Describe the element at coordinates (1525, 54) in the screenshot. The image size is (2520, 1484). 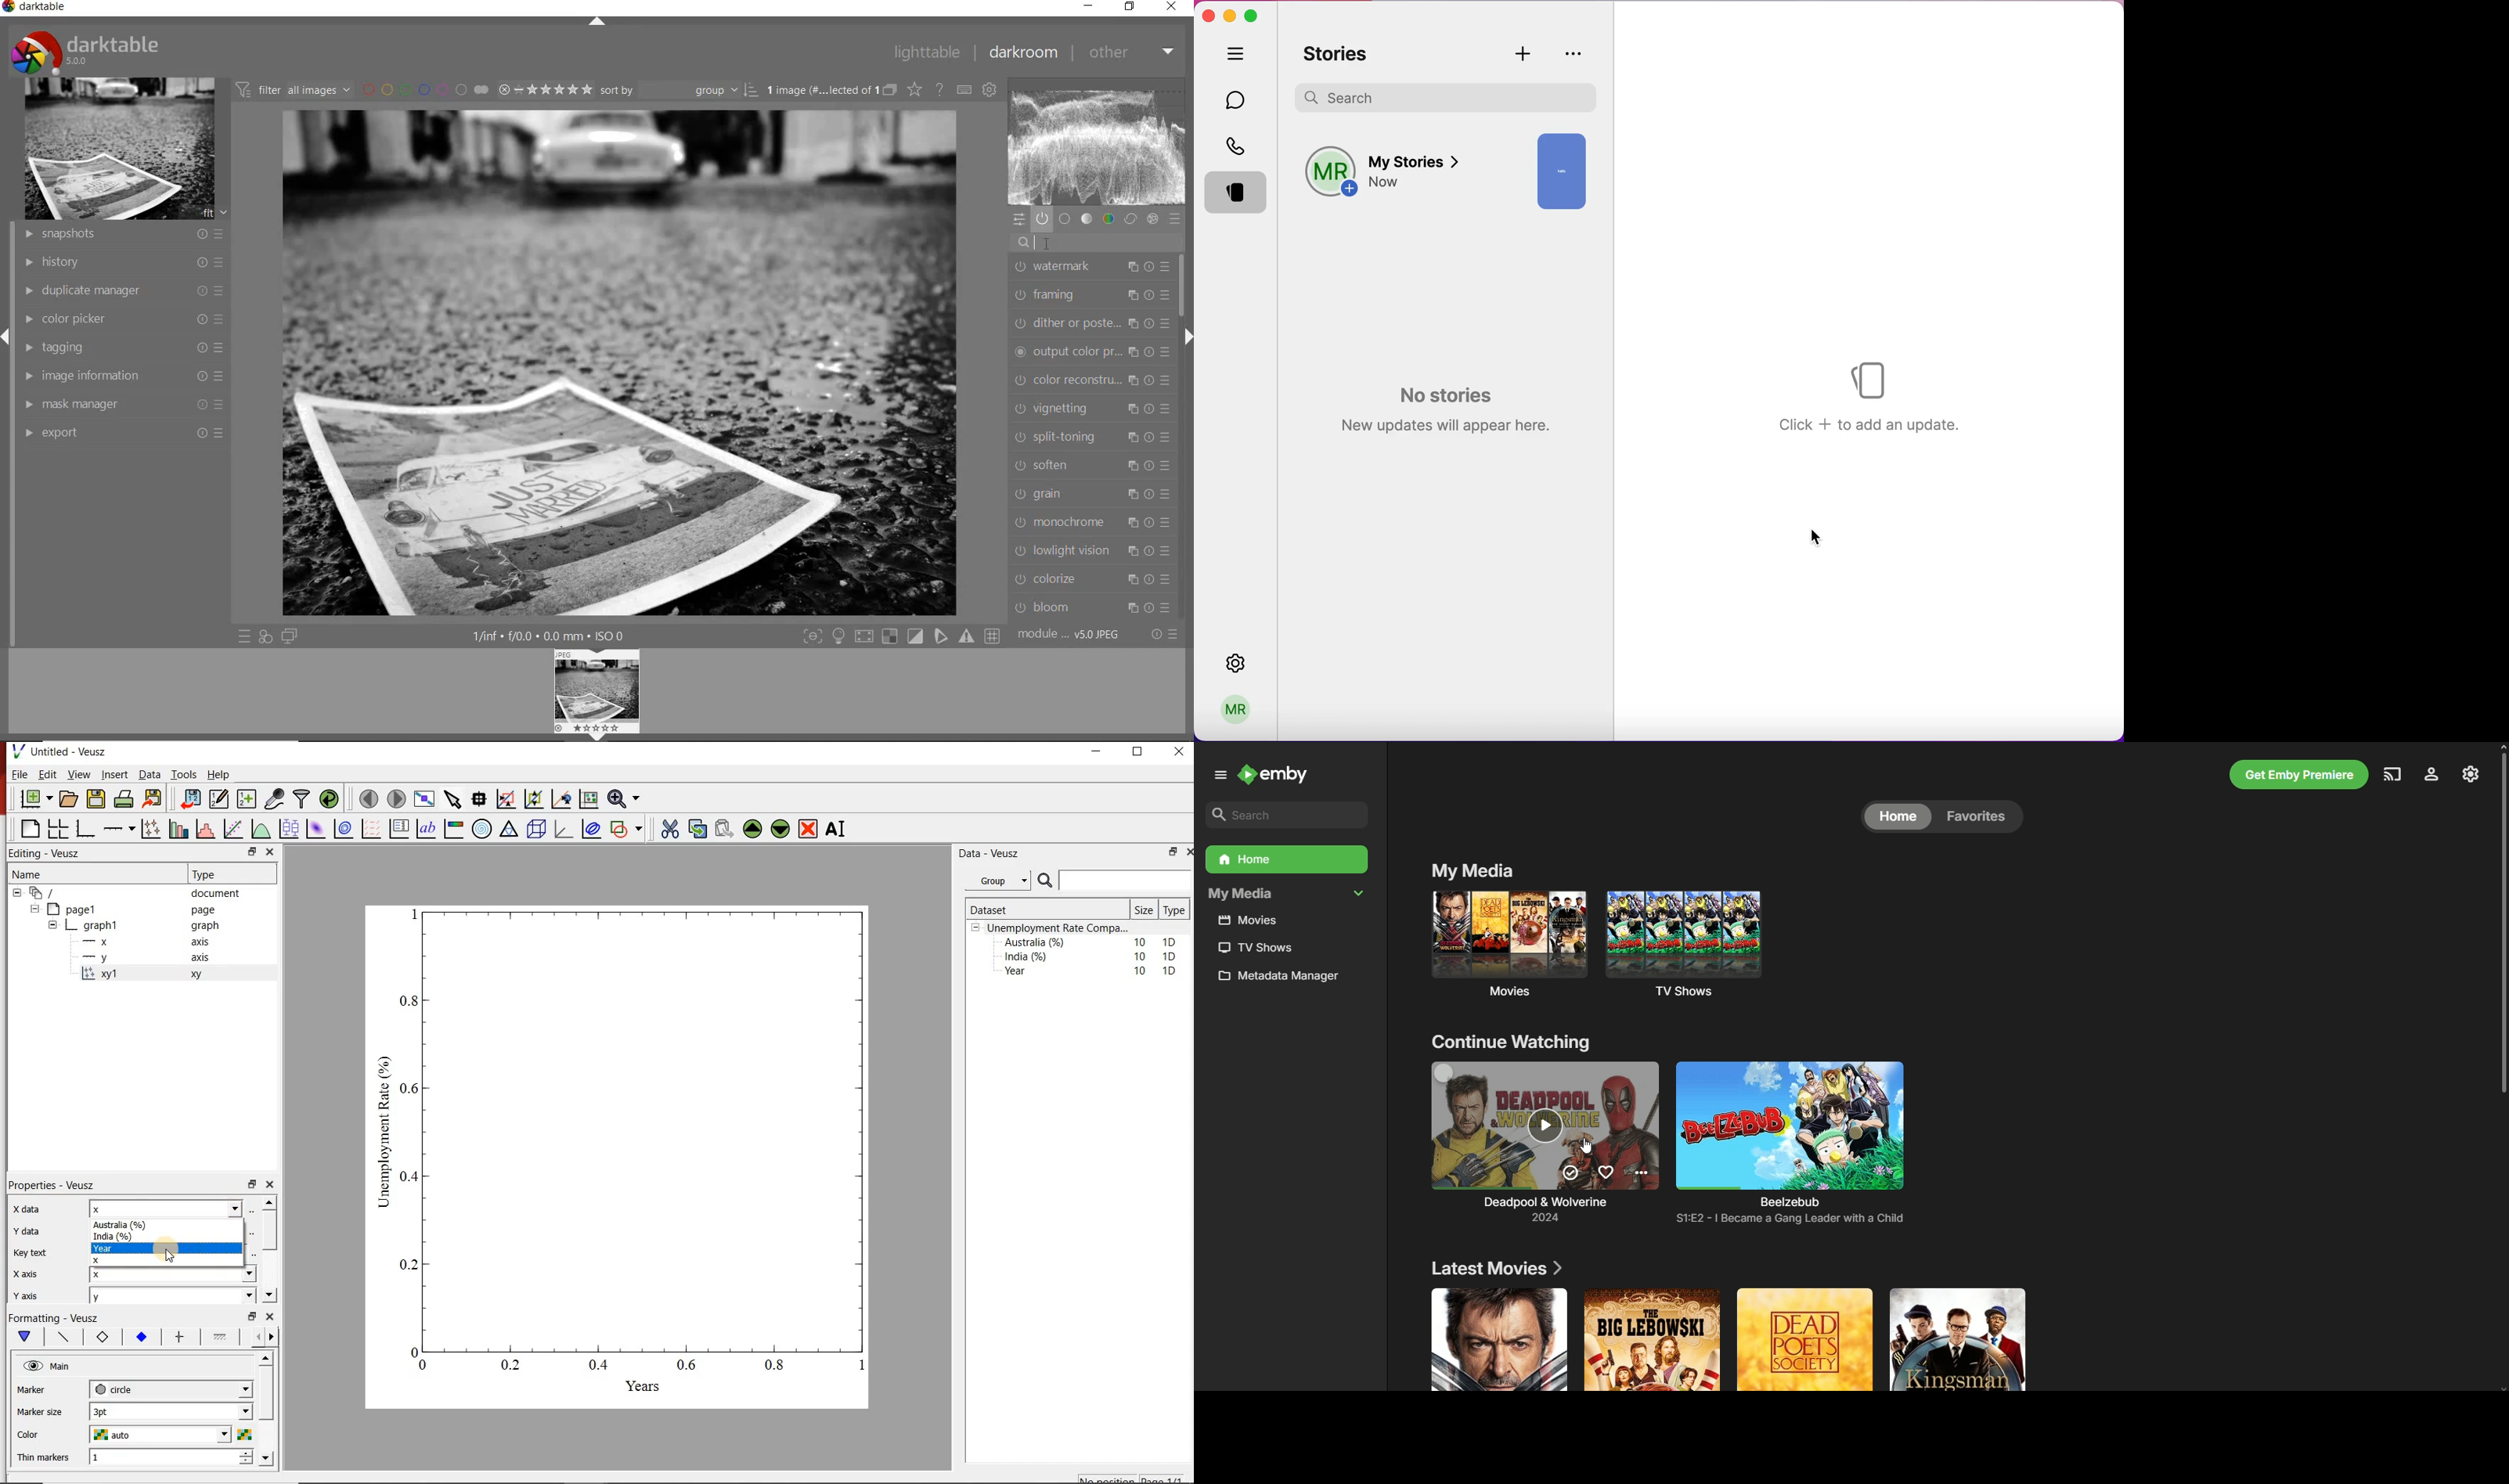
I see `add` at that location.